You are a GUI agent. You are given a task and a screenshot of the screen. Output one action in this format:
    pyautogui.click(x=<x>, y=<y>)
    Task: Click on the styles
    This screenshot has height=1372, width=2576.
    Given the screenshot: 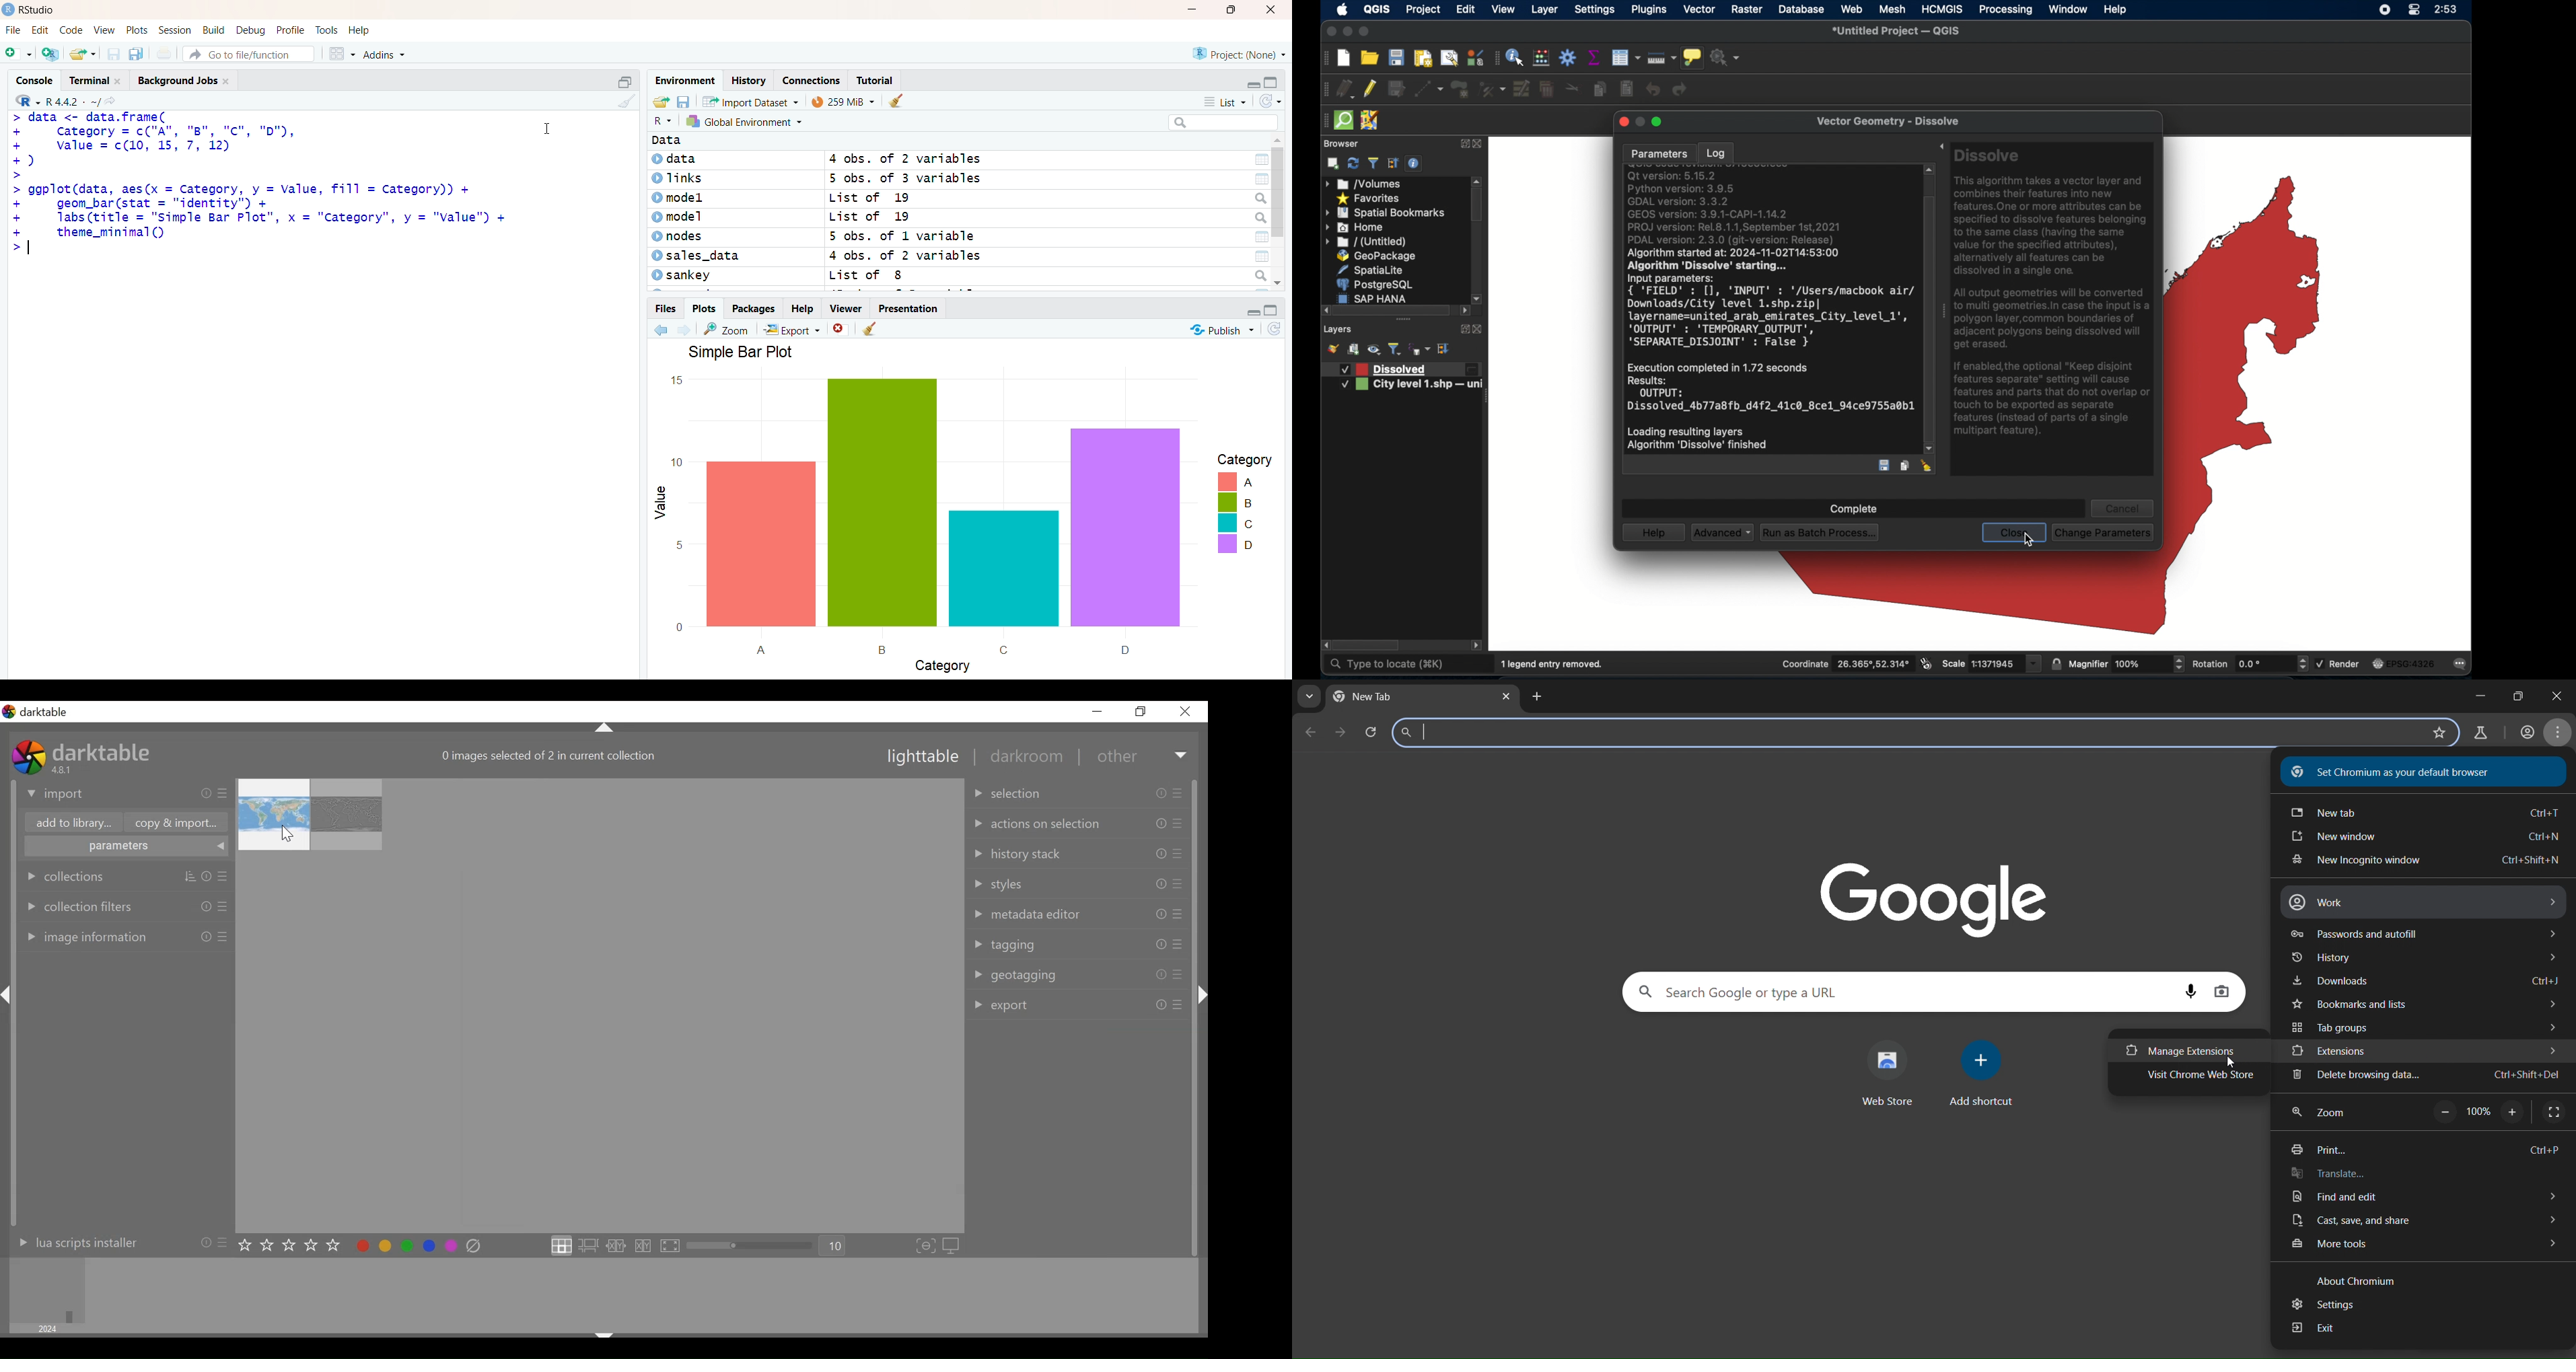 What is the action you would take?
    pyautogui.click(x=1081, y=884)
    